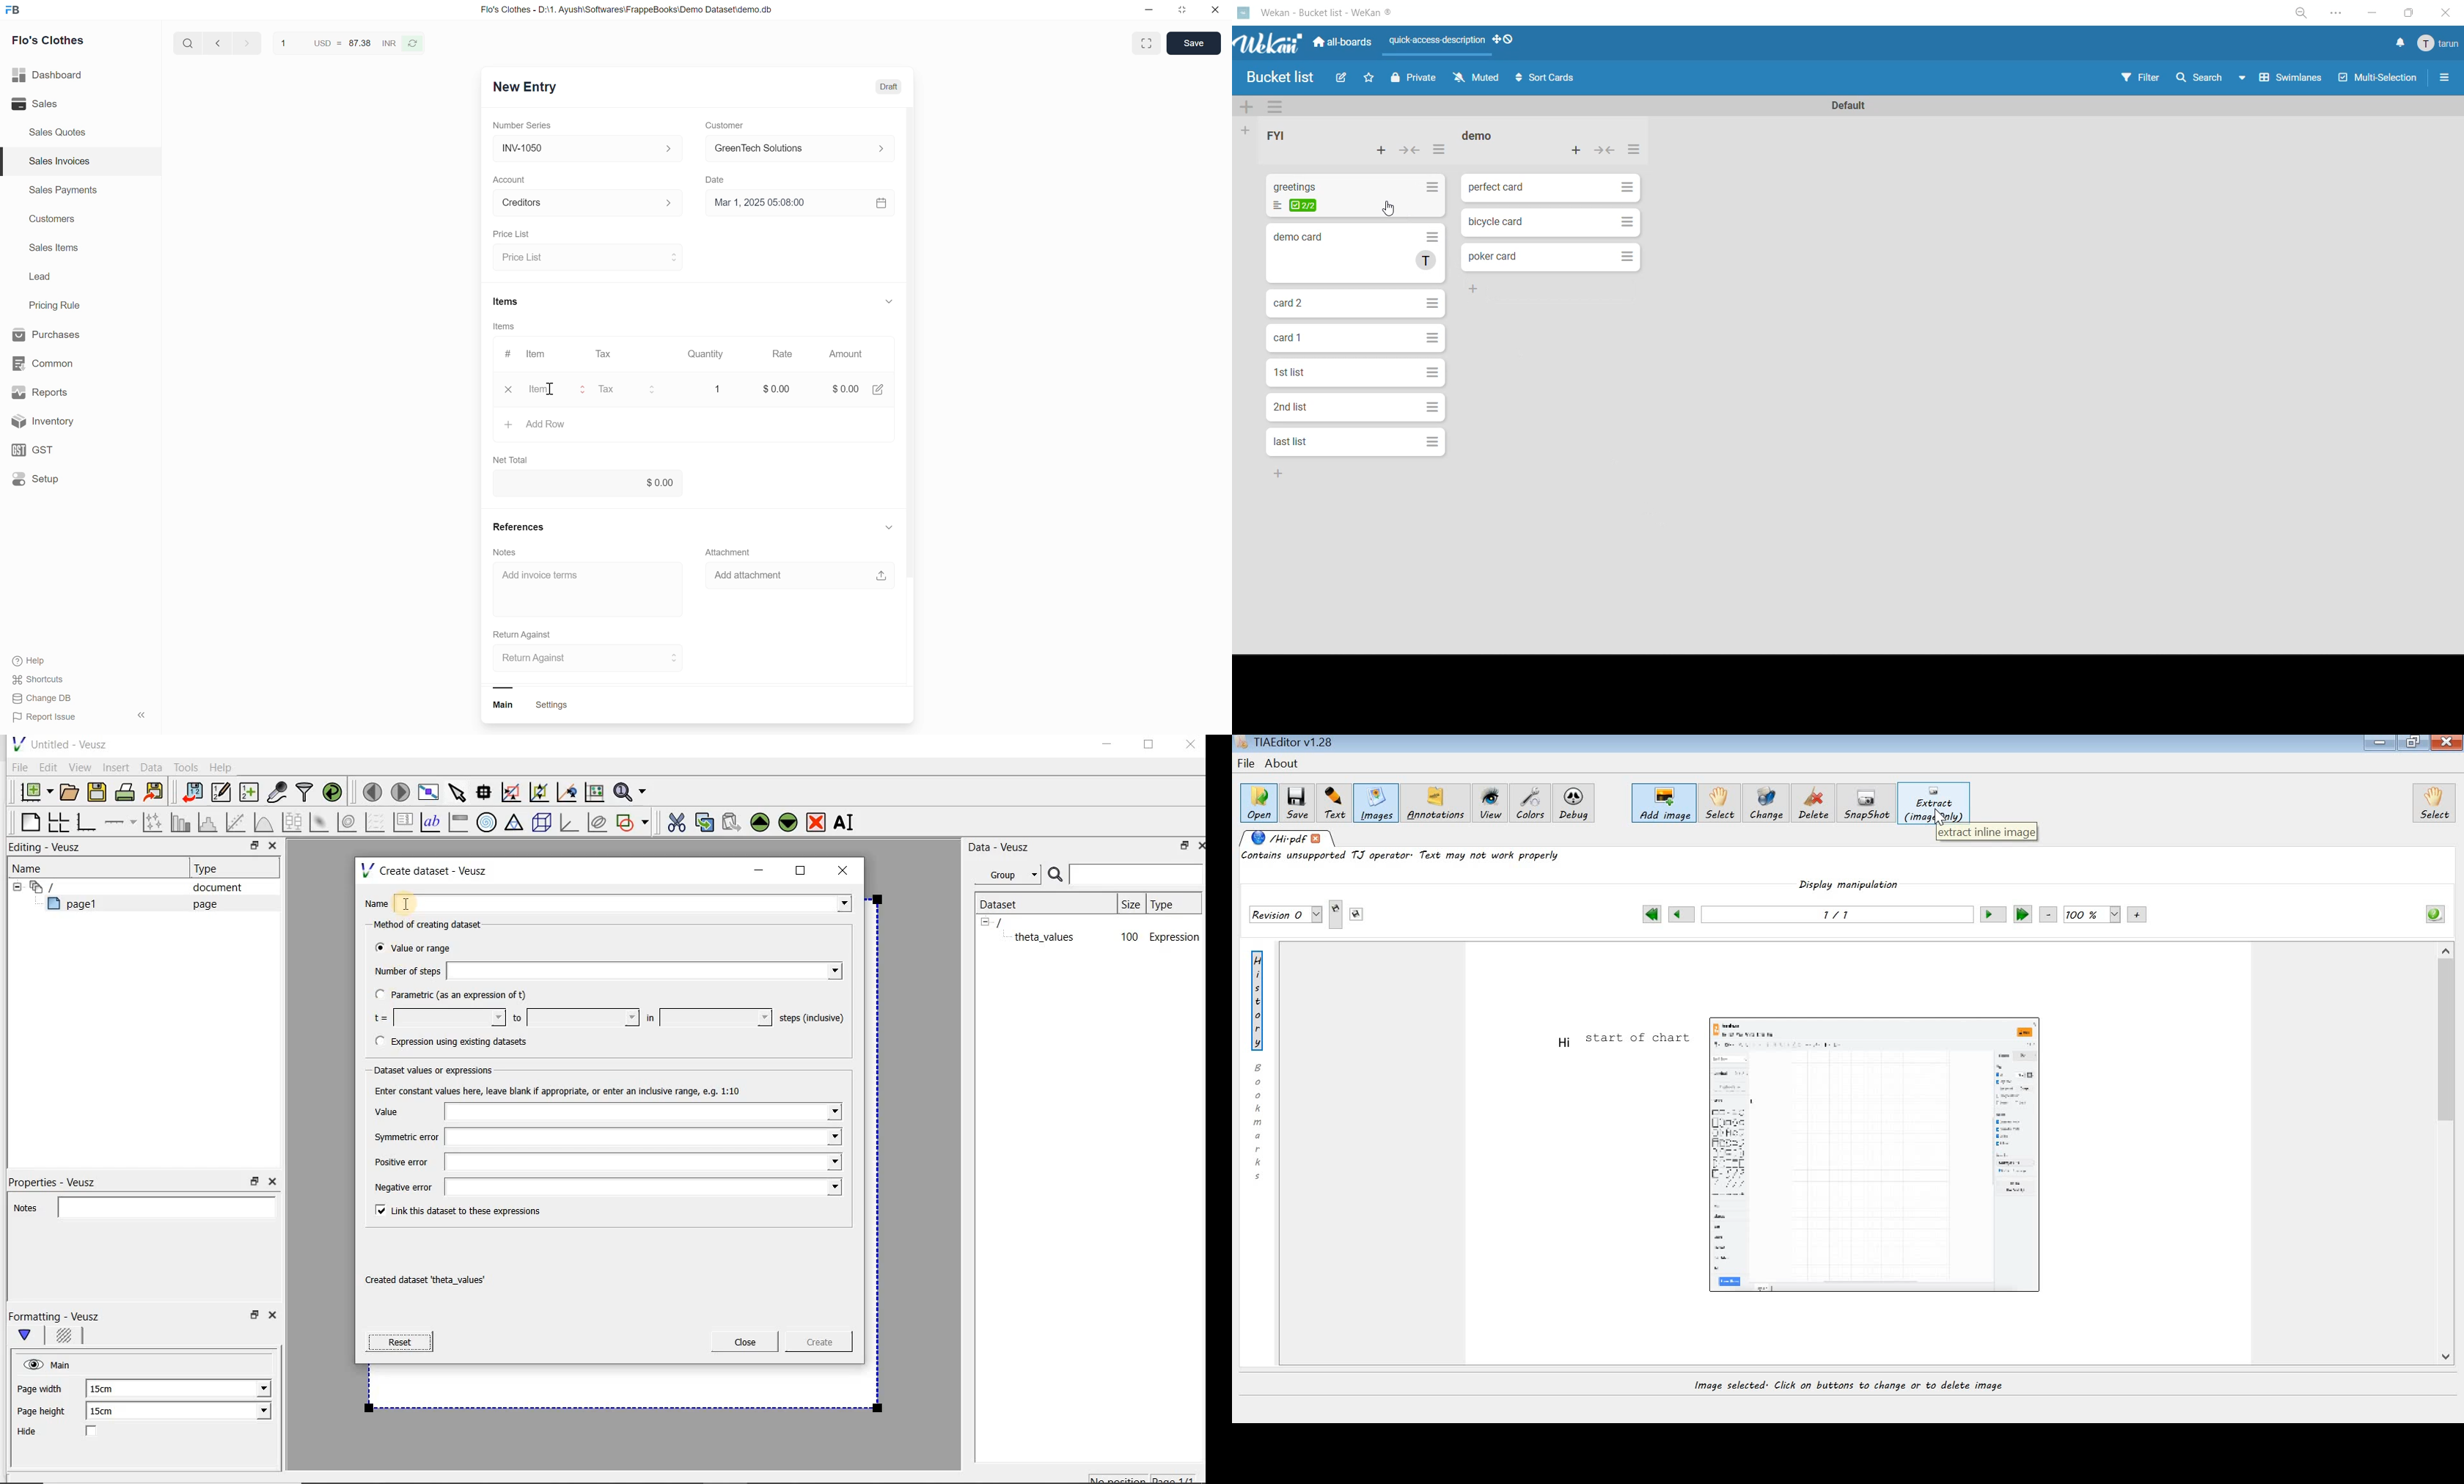 This screenshot has height=1484, width=2464. What do you see at coordinates (2399, 42) in the screenshot?
I see `notifications` at bounding box center [2399, 42].